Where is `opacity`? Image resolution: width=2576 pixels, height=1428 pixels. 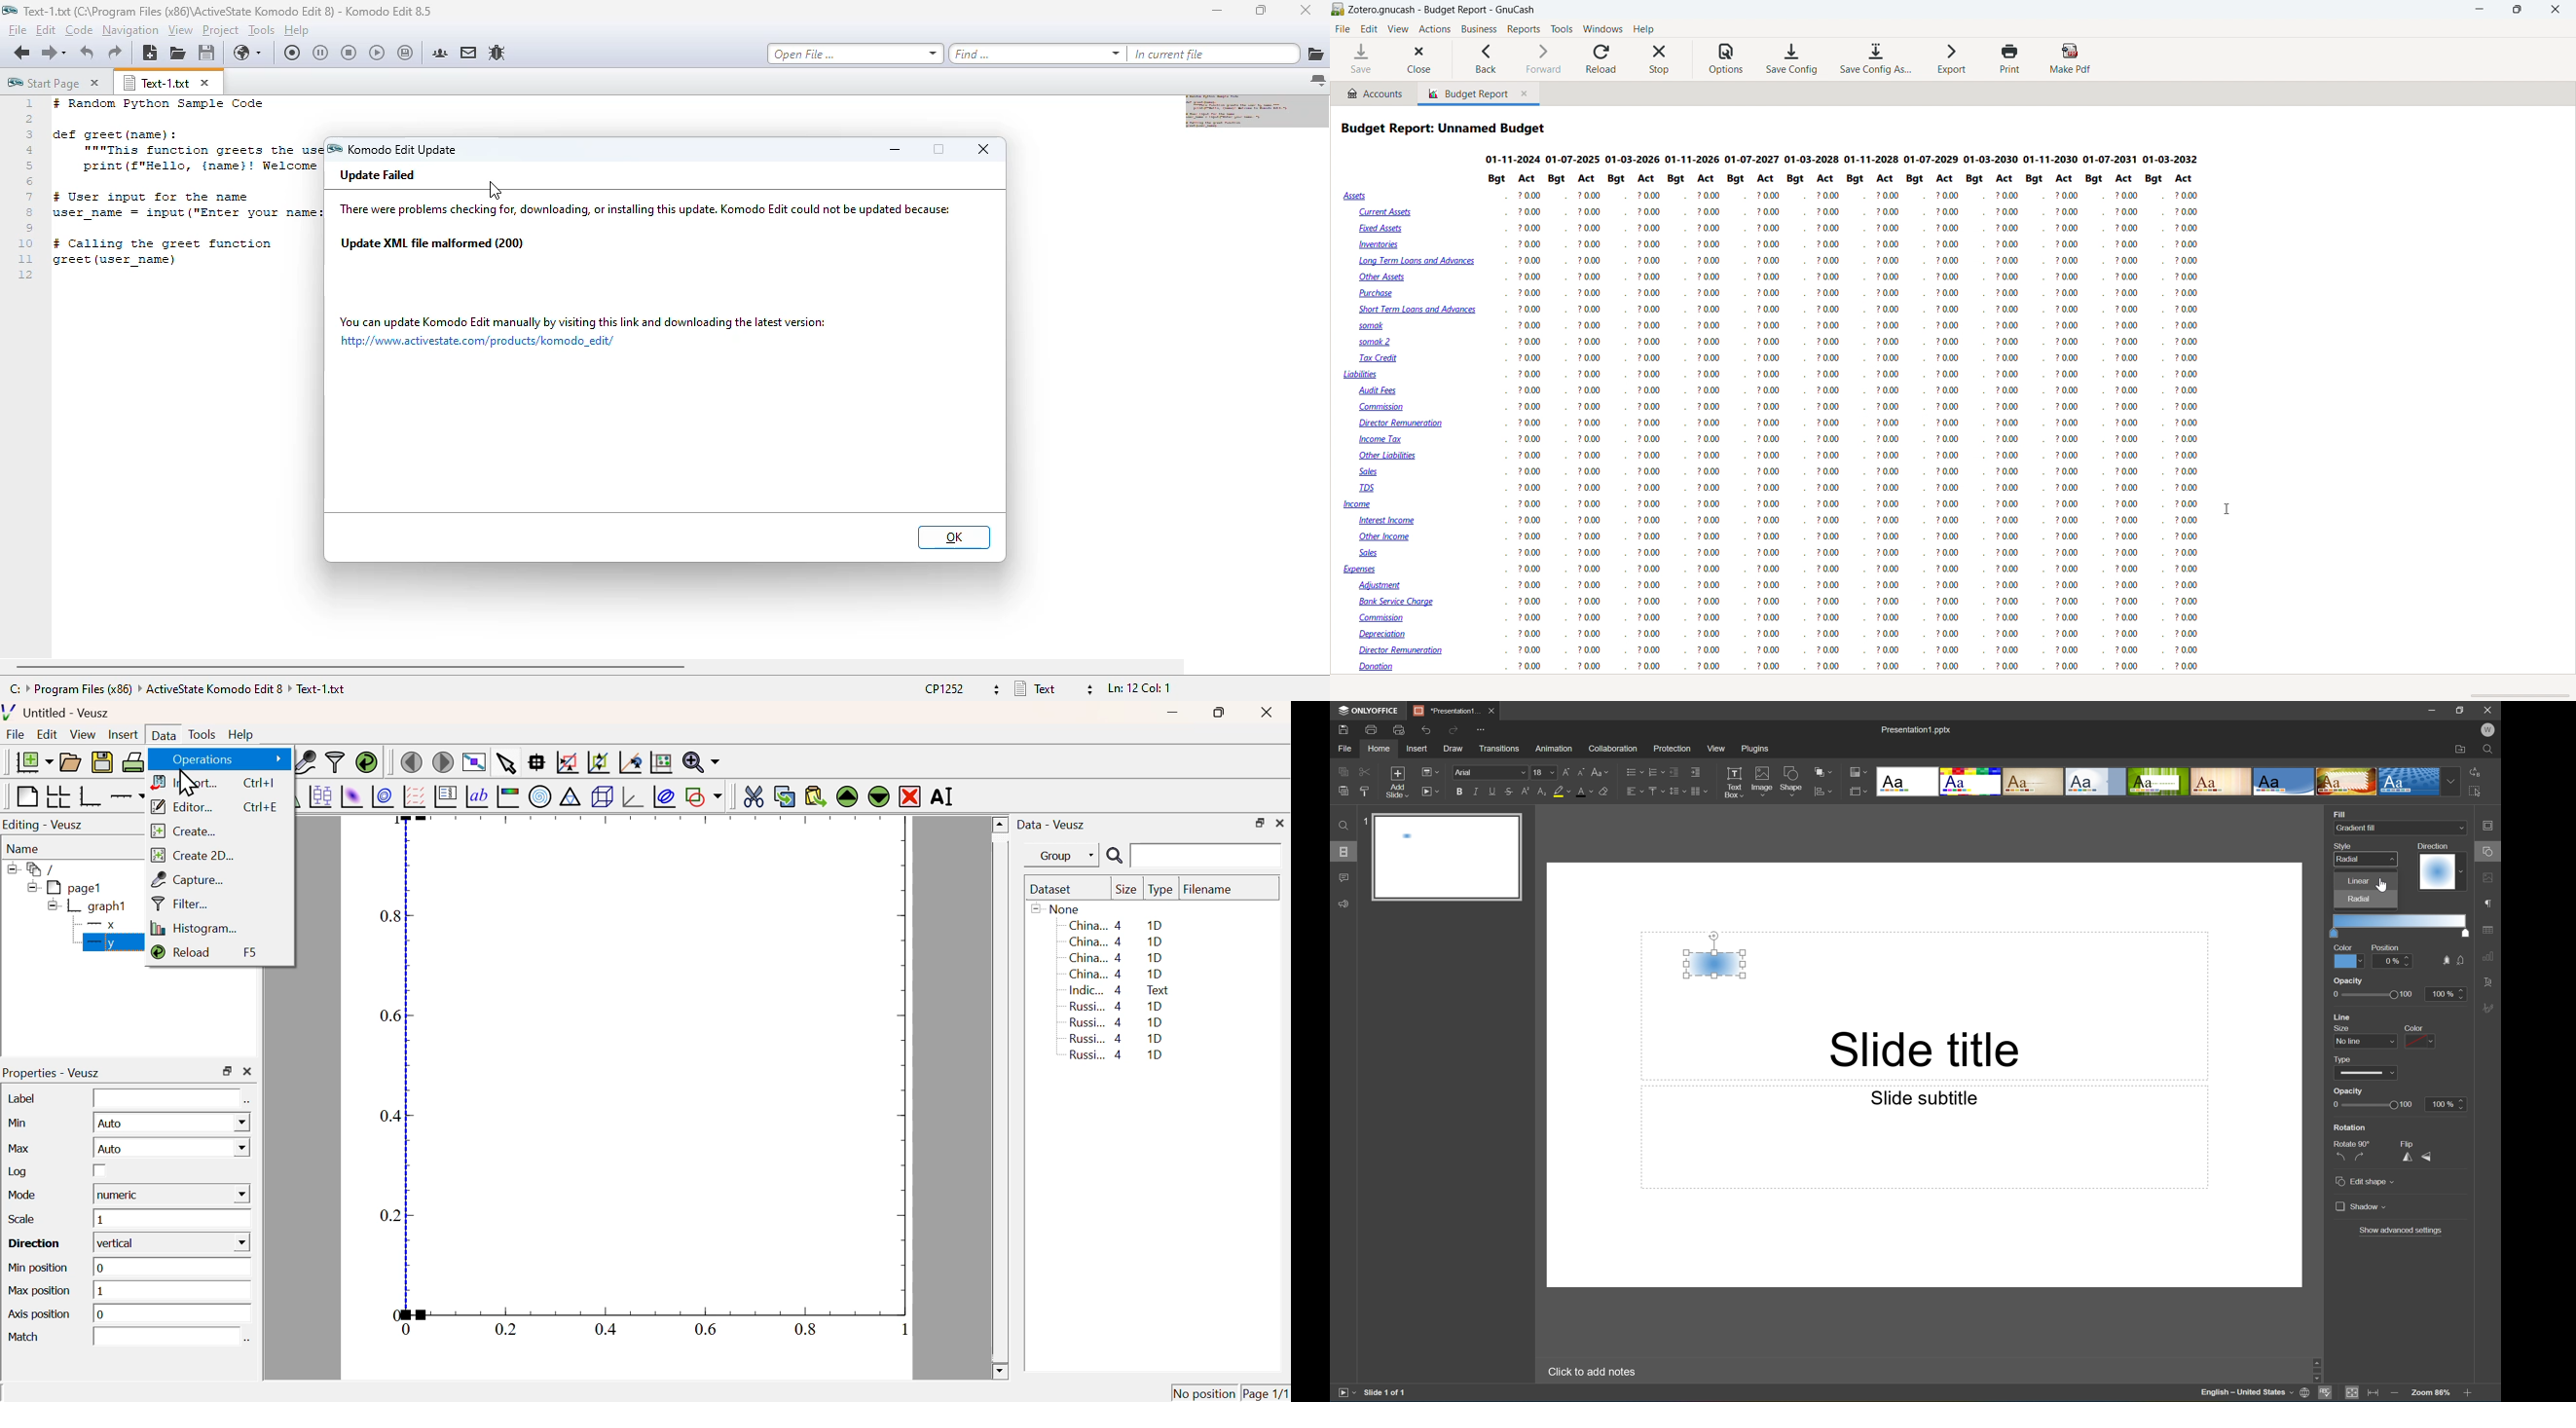 opacity is located at coordinates (2349, 981).